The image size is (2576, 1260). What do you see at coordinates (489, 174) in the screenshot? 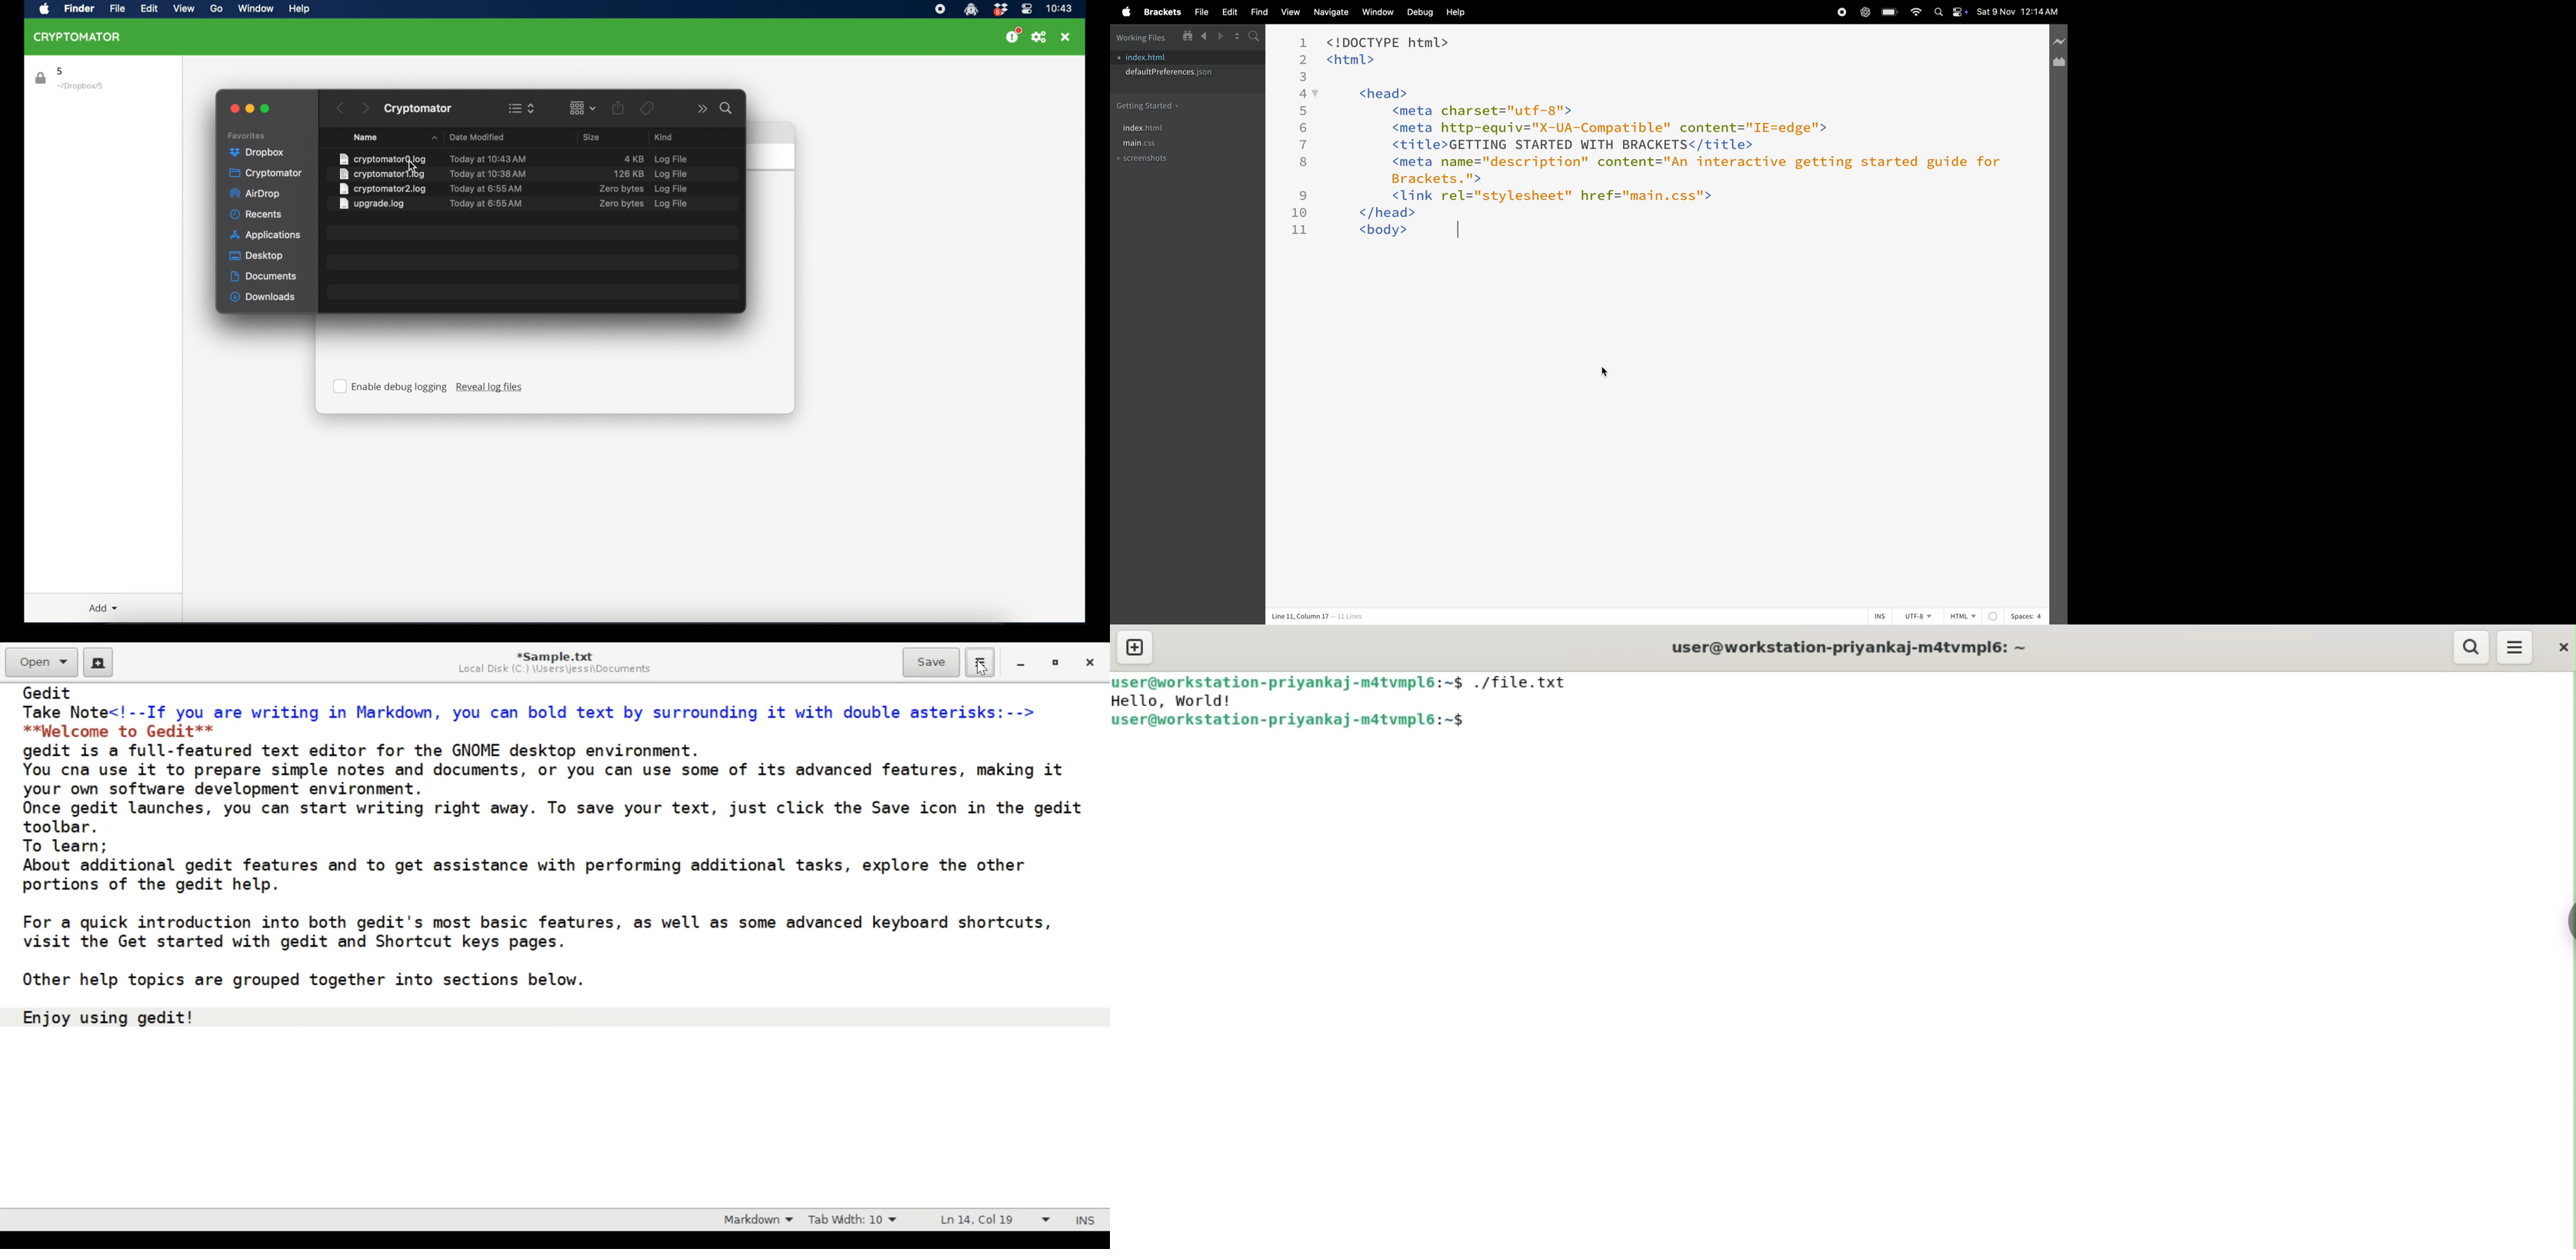
I see `date` at bounding box center [489, 174].